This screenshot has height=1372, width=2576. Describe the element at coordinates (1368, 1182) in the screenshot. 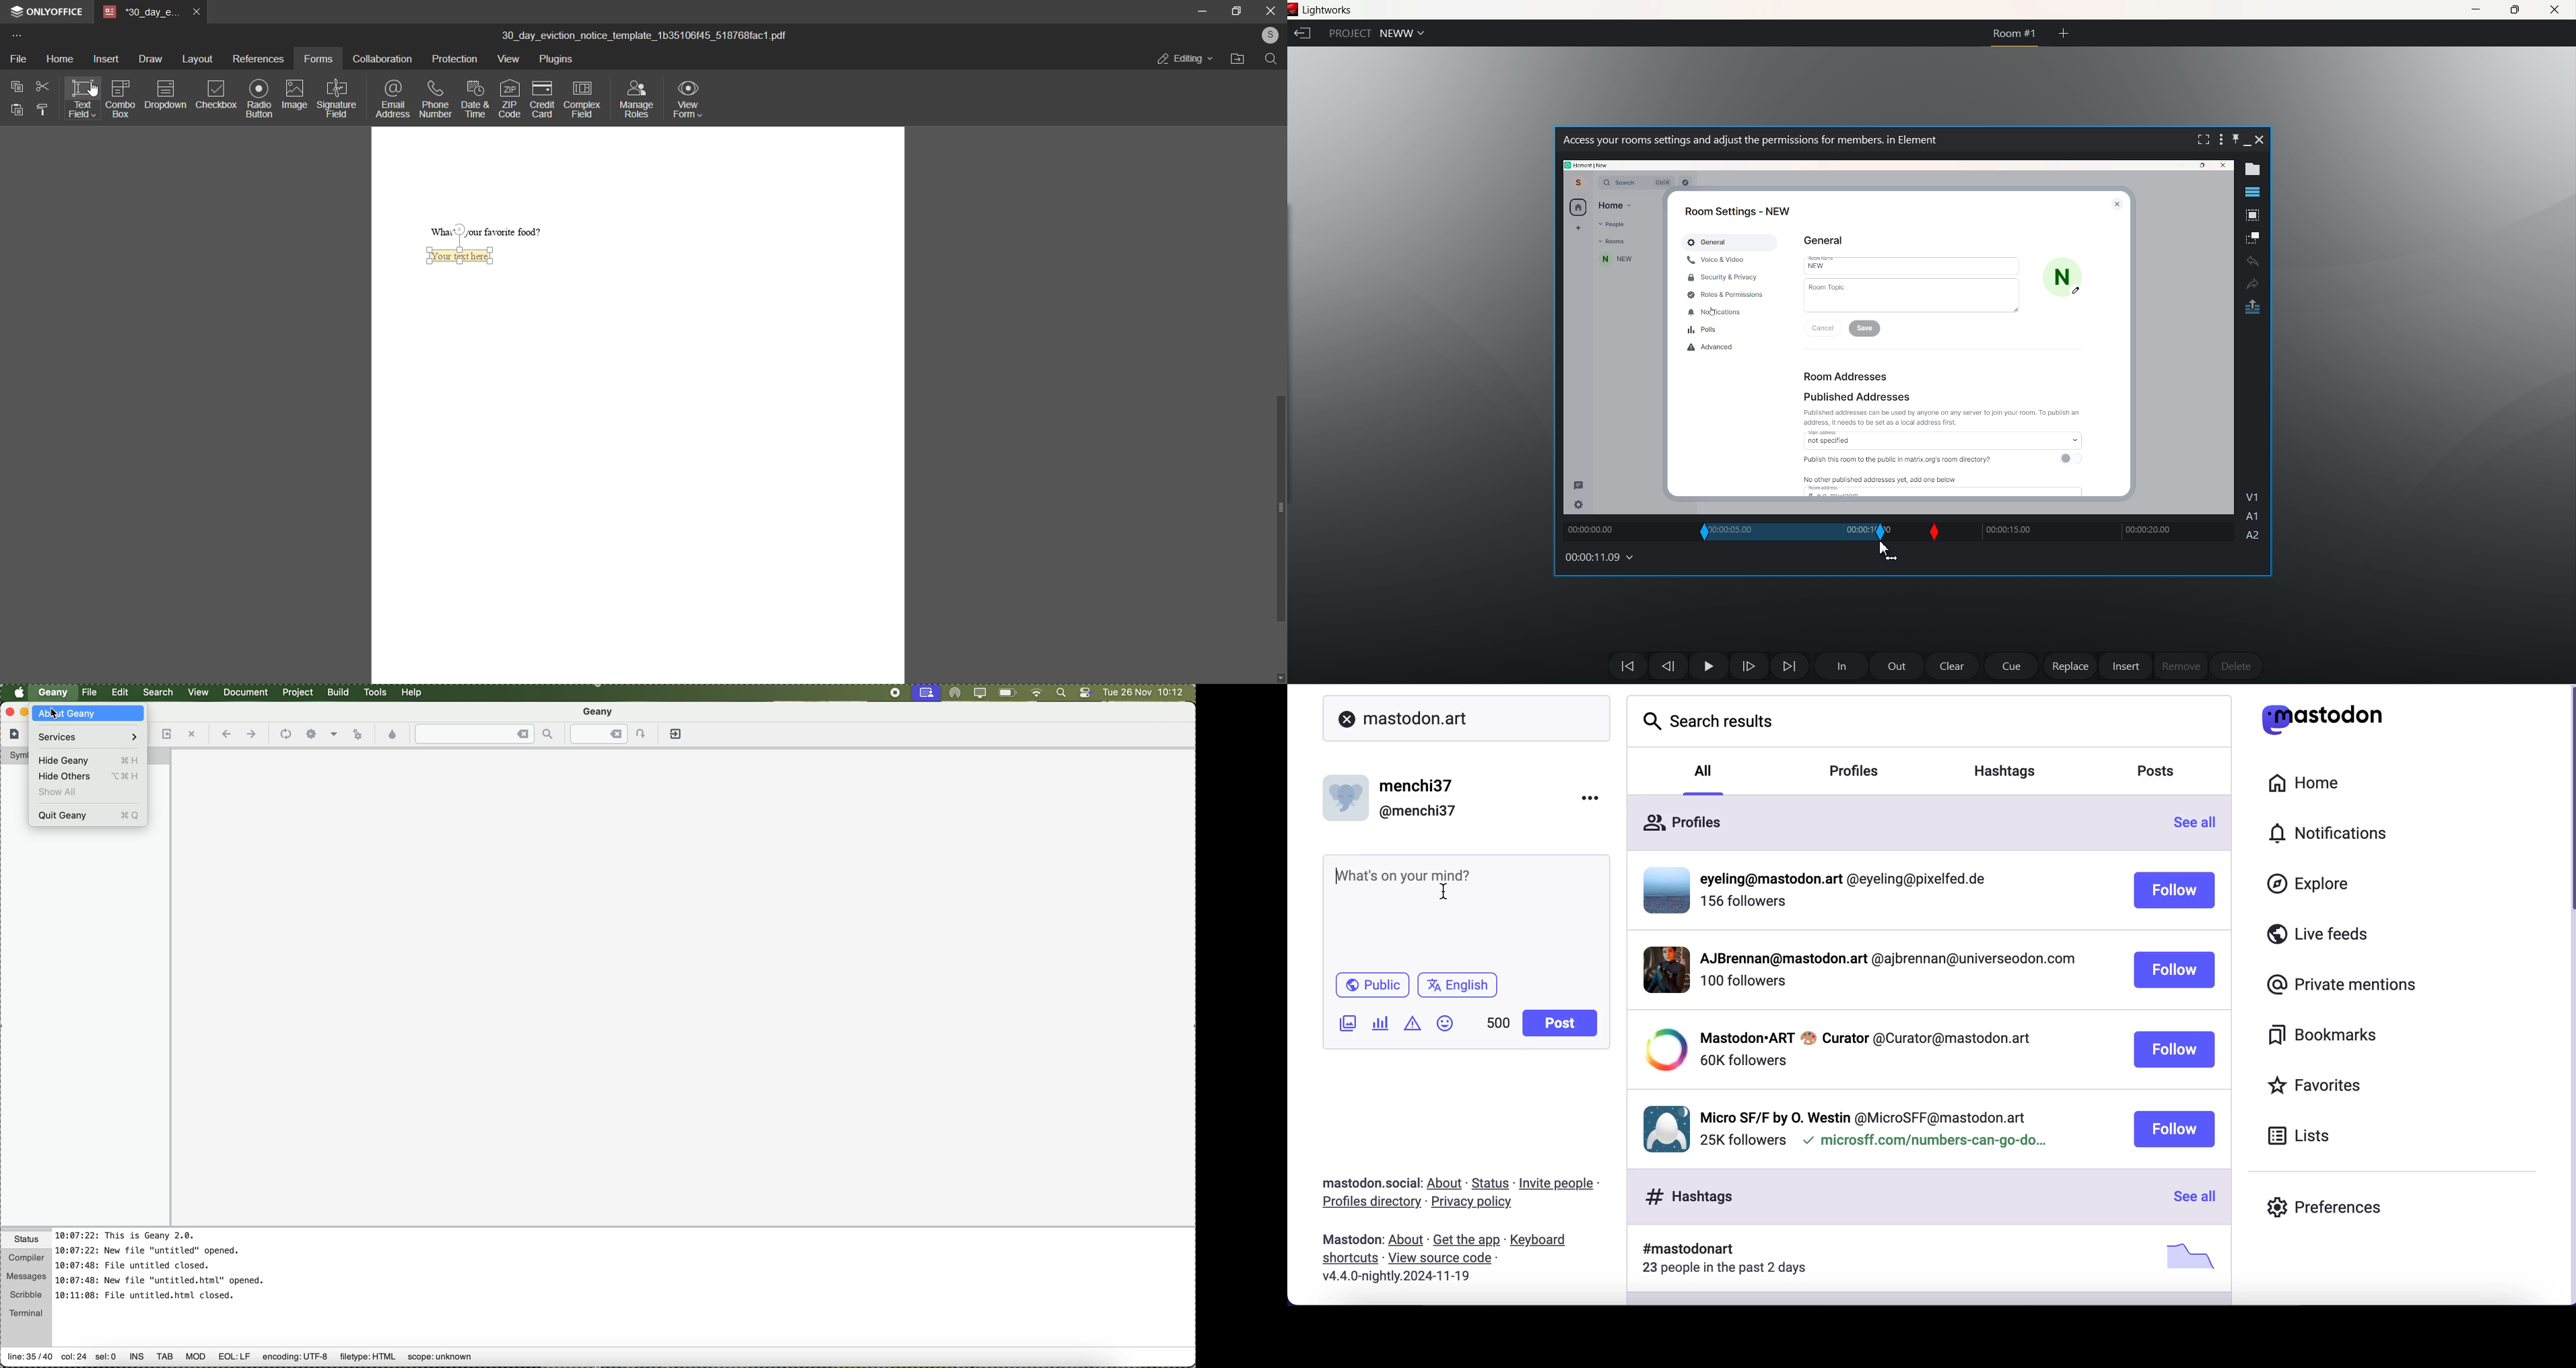

I see `mastodon.social` at that location.